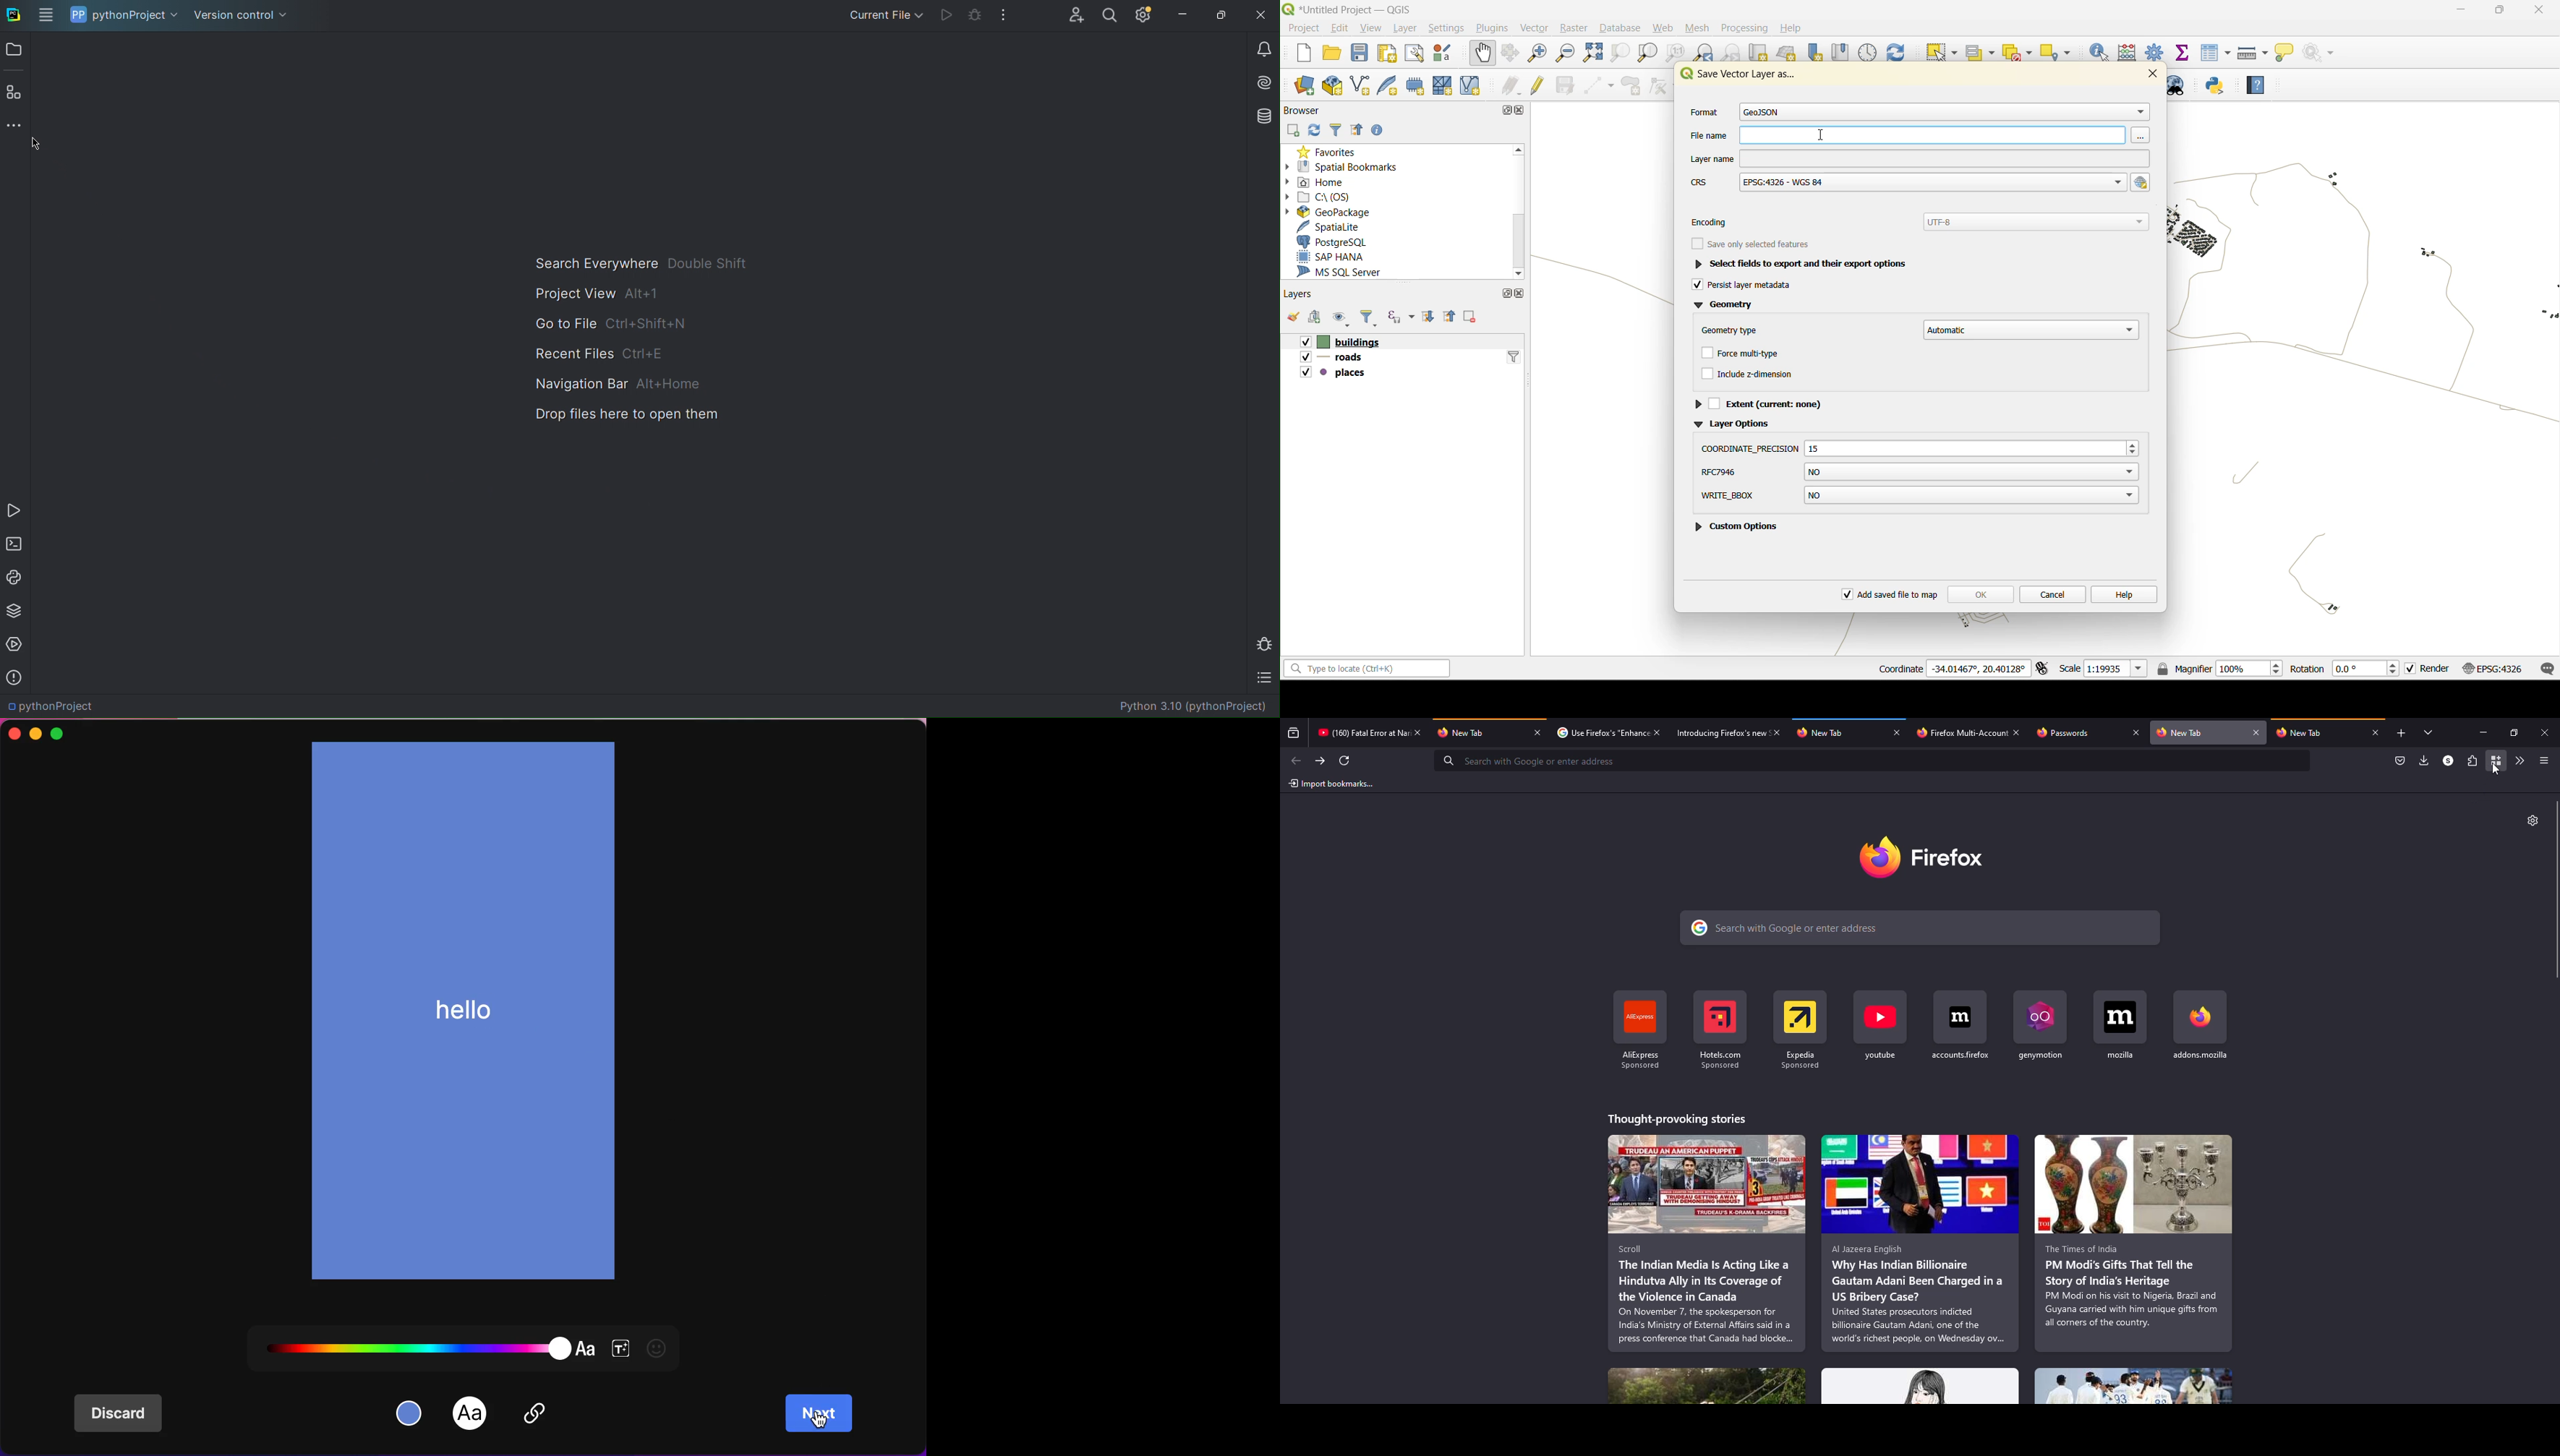  Describe the element at coordinates (641, 263) in the screenshot. I see `Search Everywhere` at that location.